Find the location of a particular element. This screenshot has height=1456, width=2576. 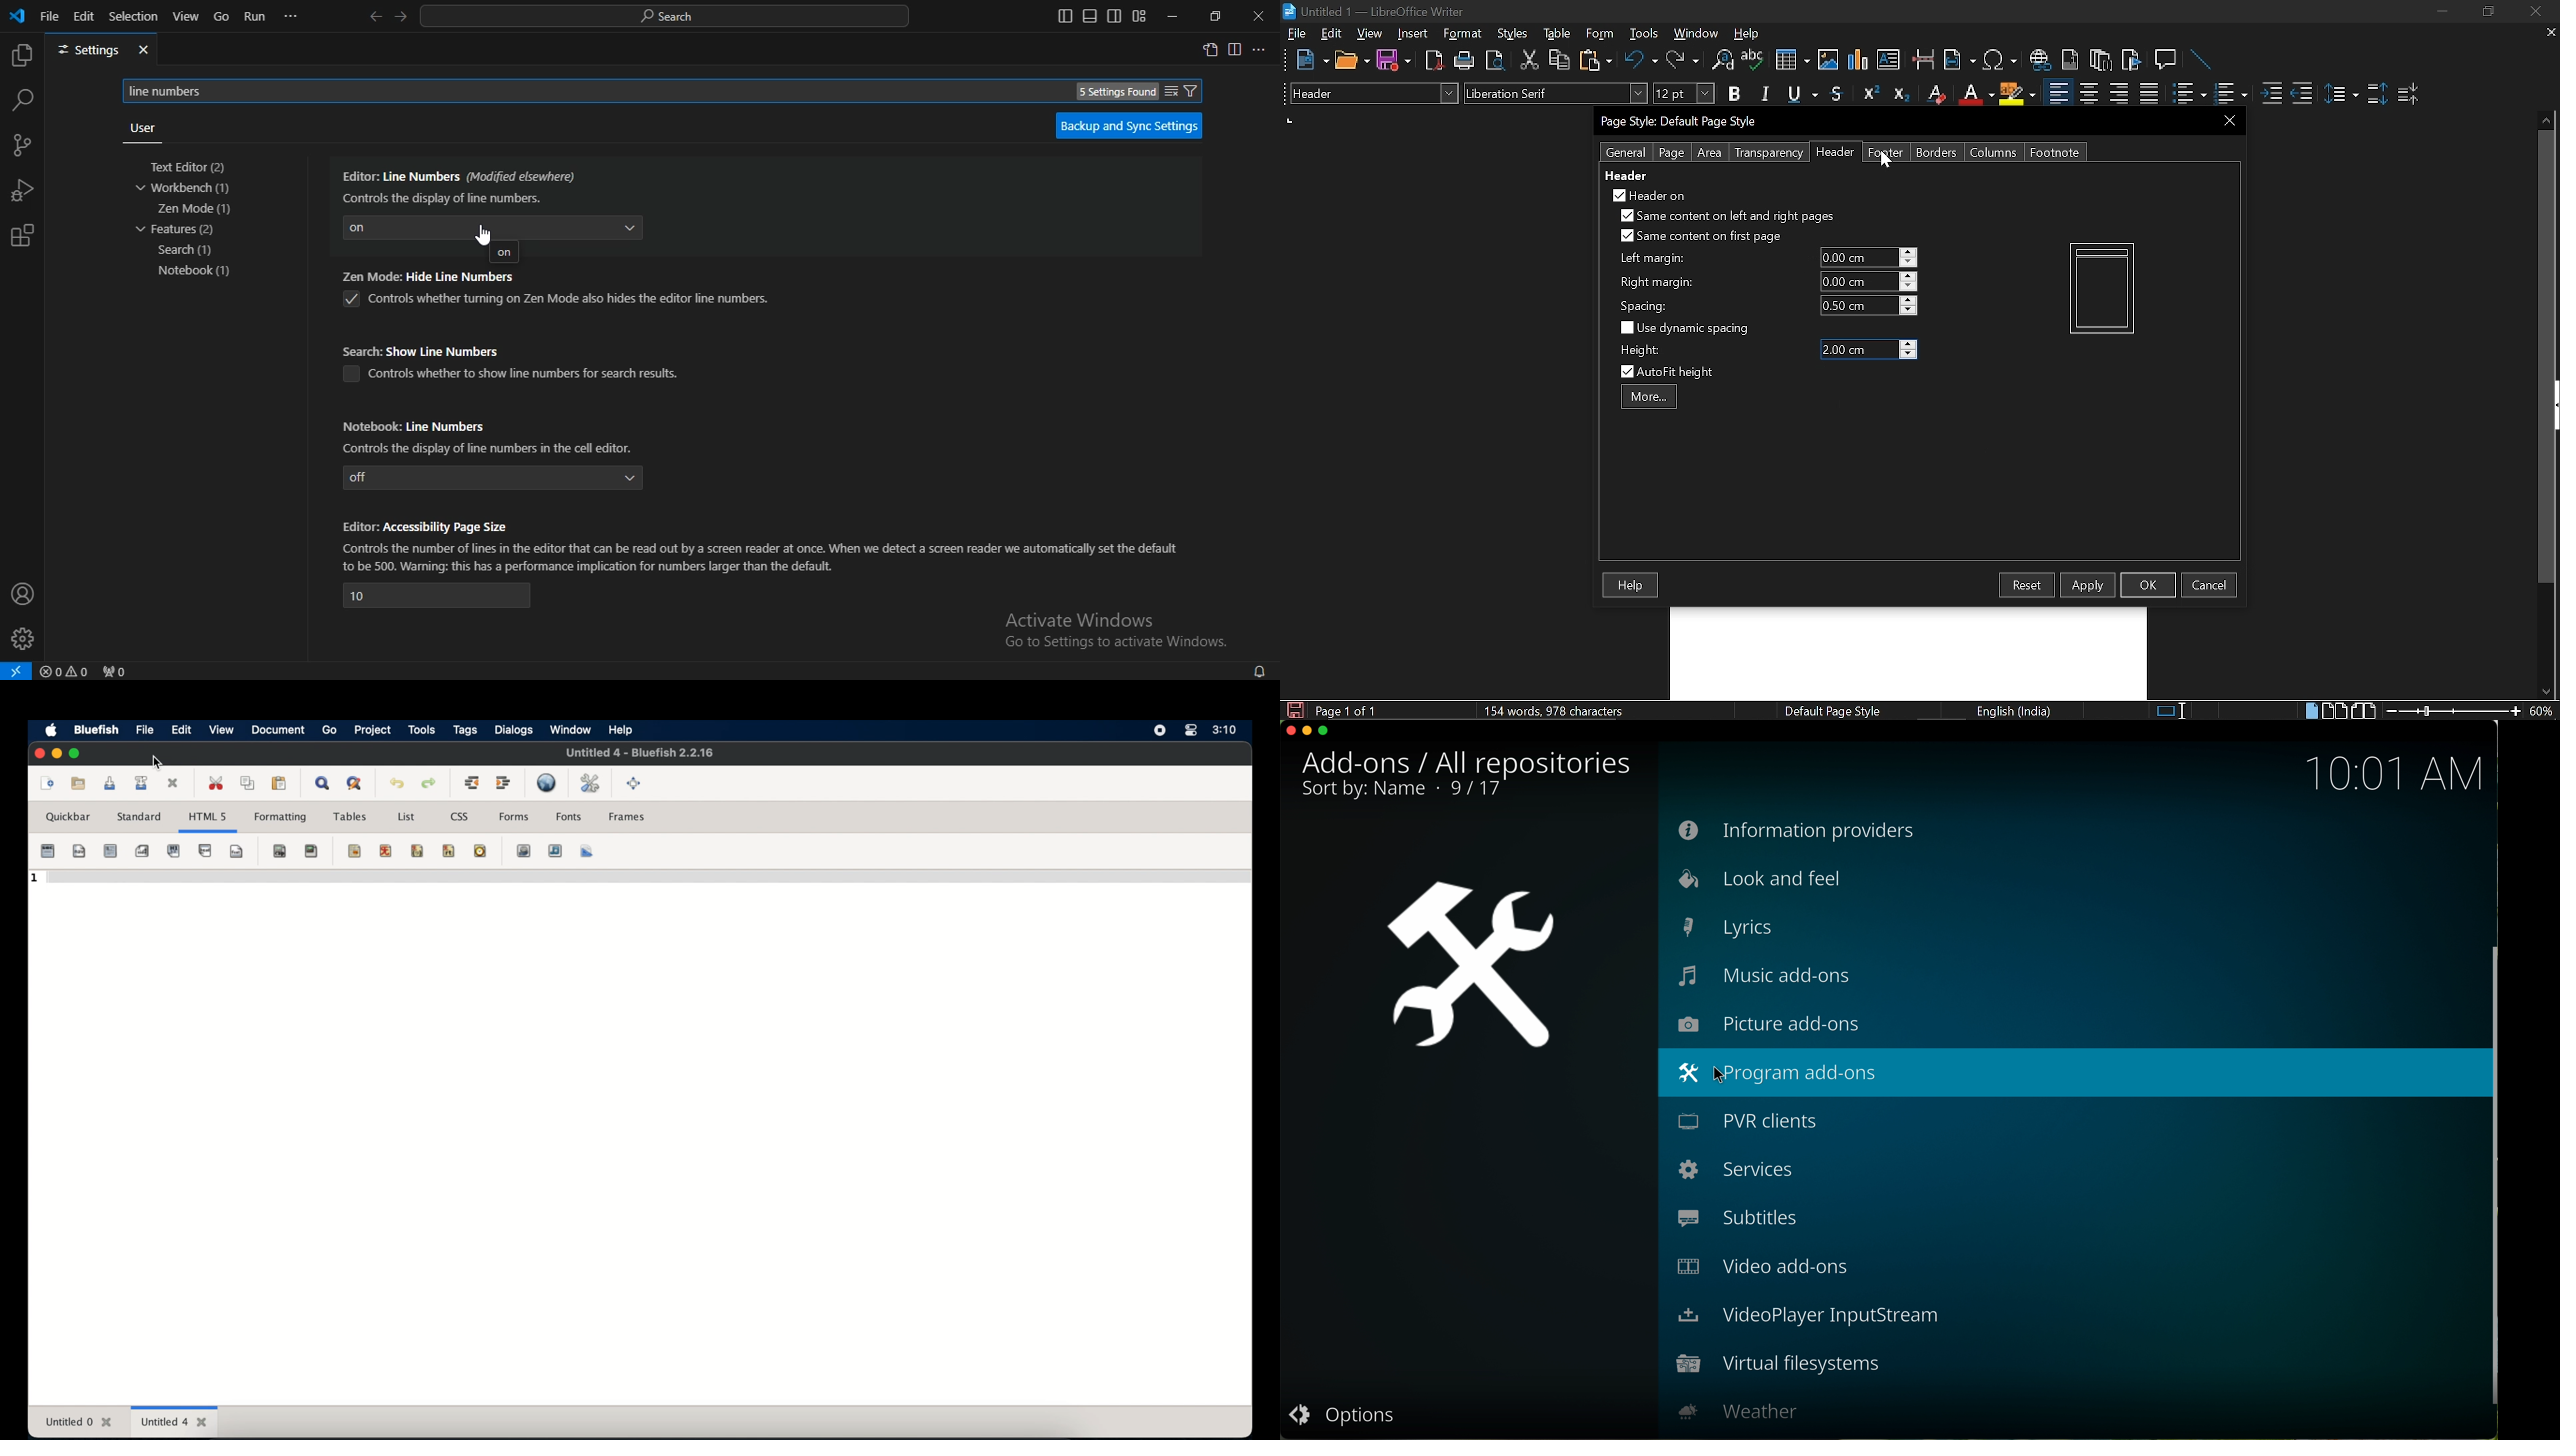

Area is located at coordinates (1710, 153).